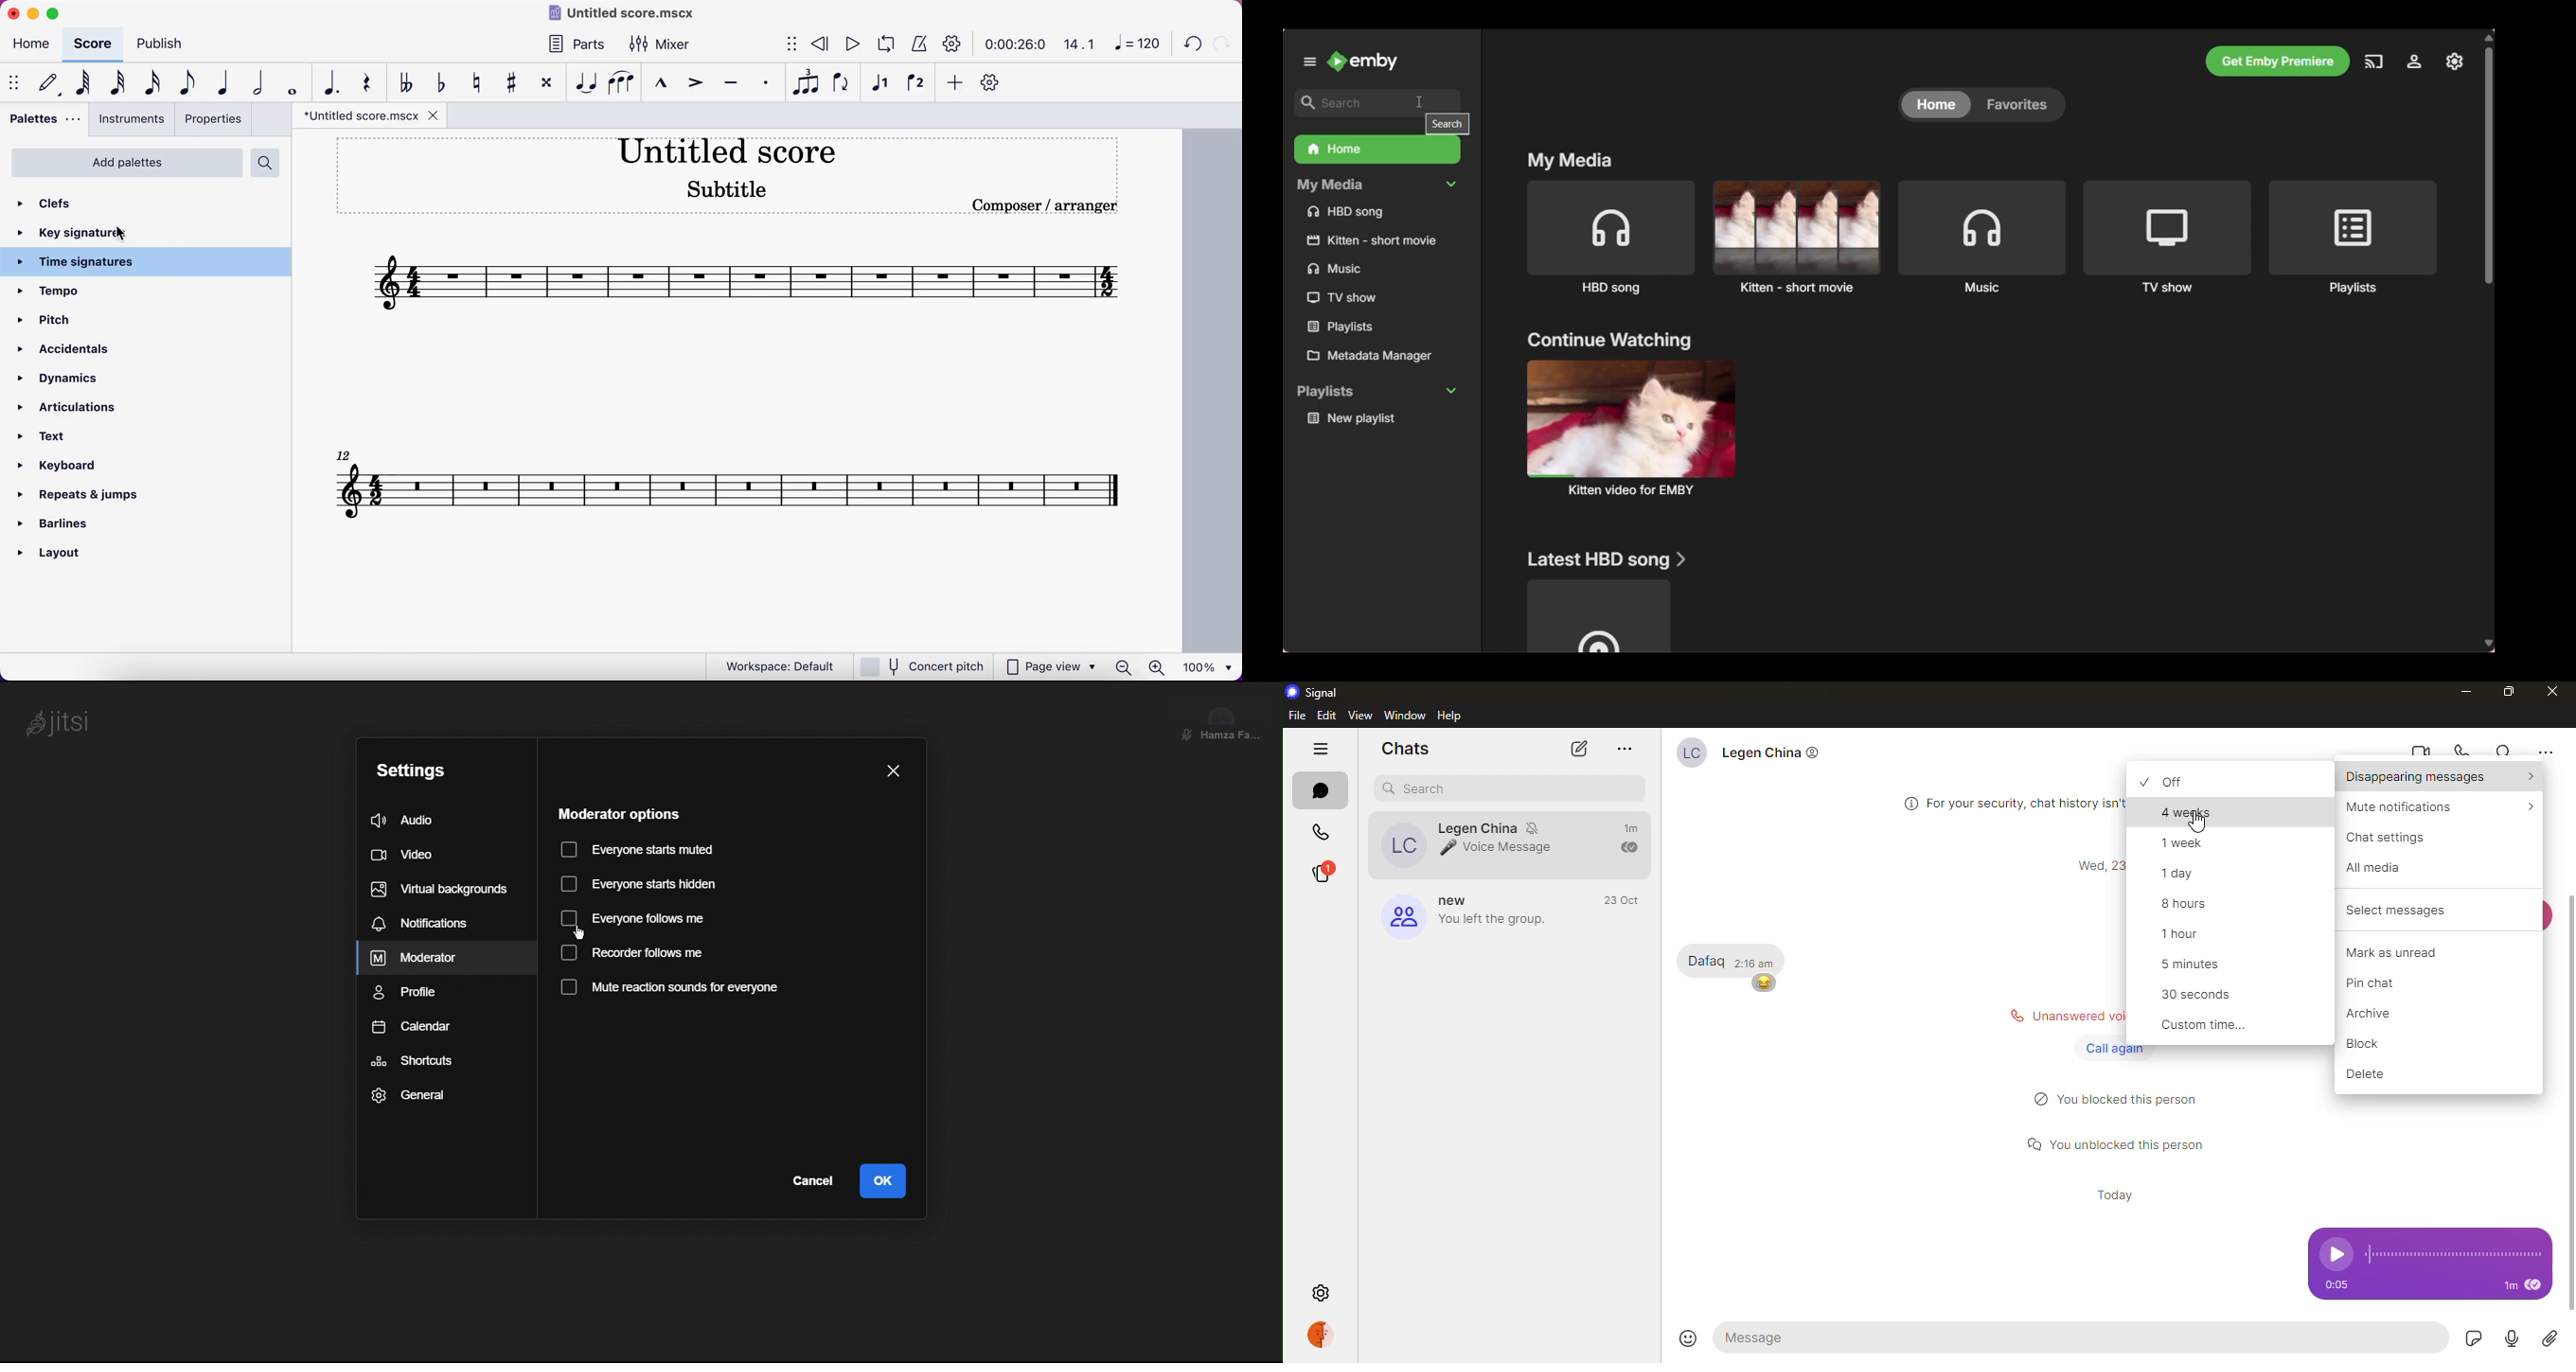 The height and width of the screenshot is (1372, 2576). I want to click on Unpin left panel, so click(1309, 61).